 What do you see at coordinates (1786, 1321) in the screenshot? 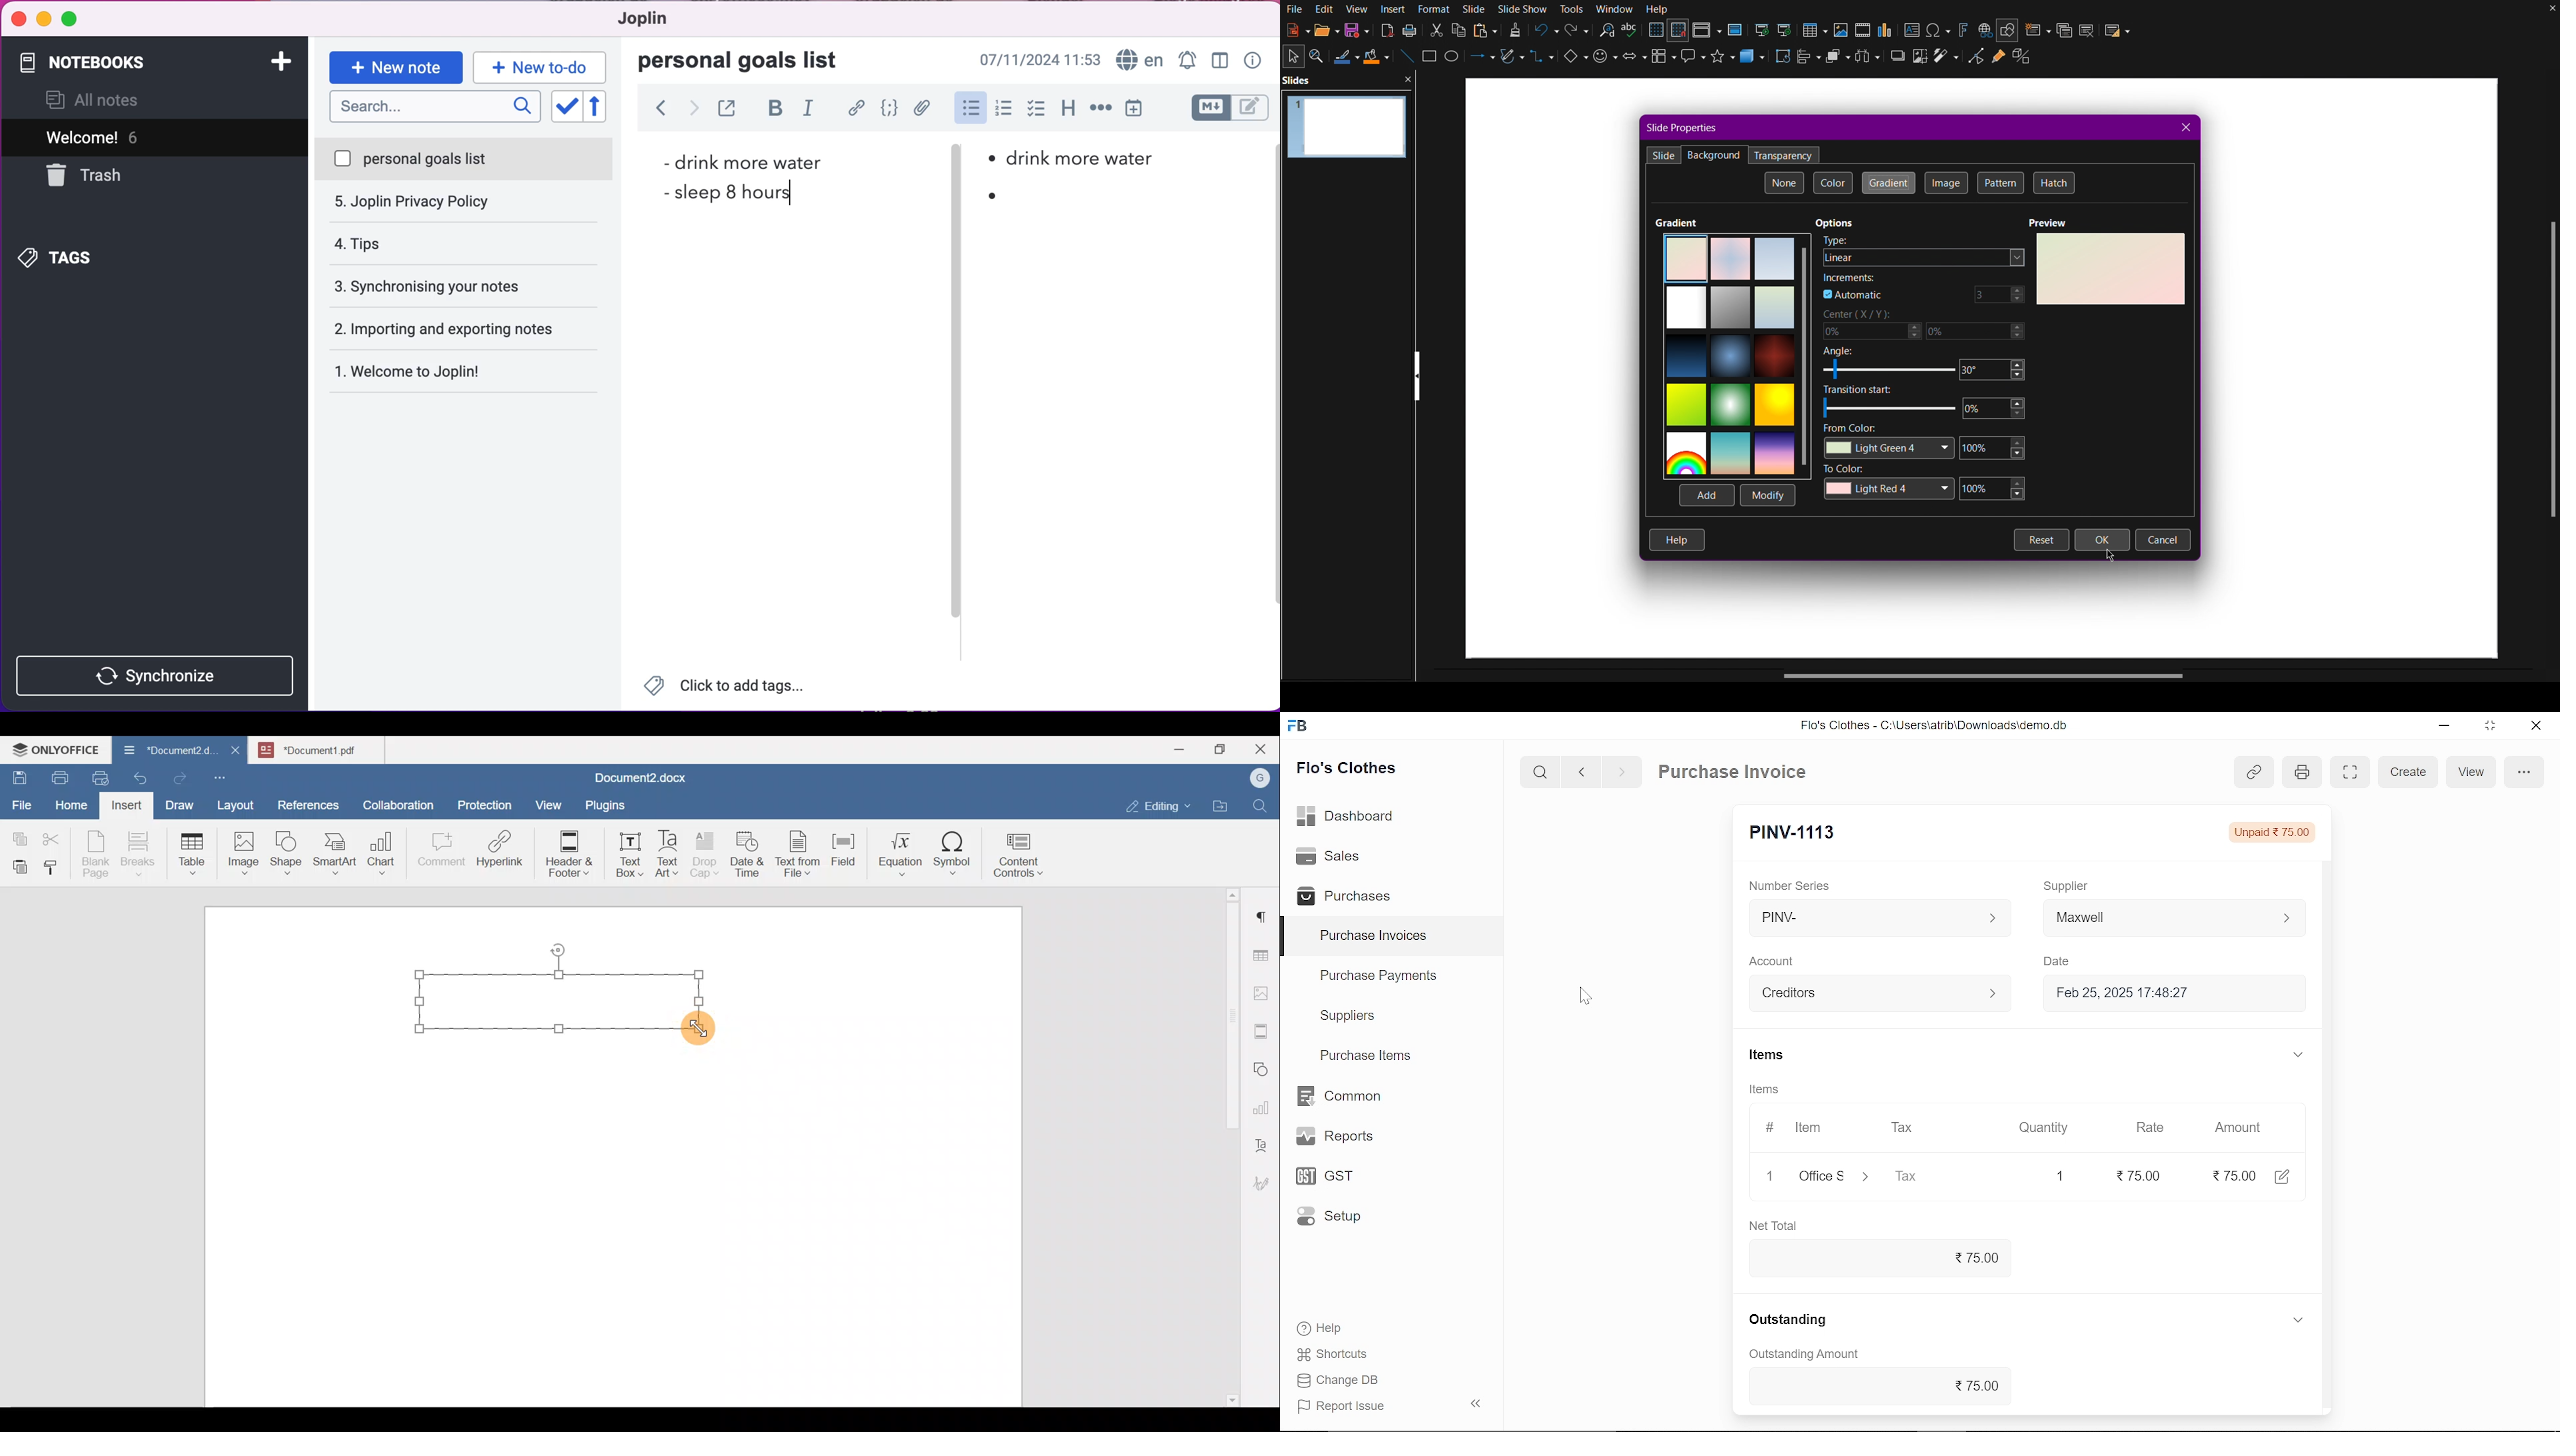
I see `Outstanding` at bounding box center [1786, 1321].